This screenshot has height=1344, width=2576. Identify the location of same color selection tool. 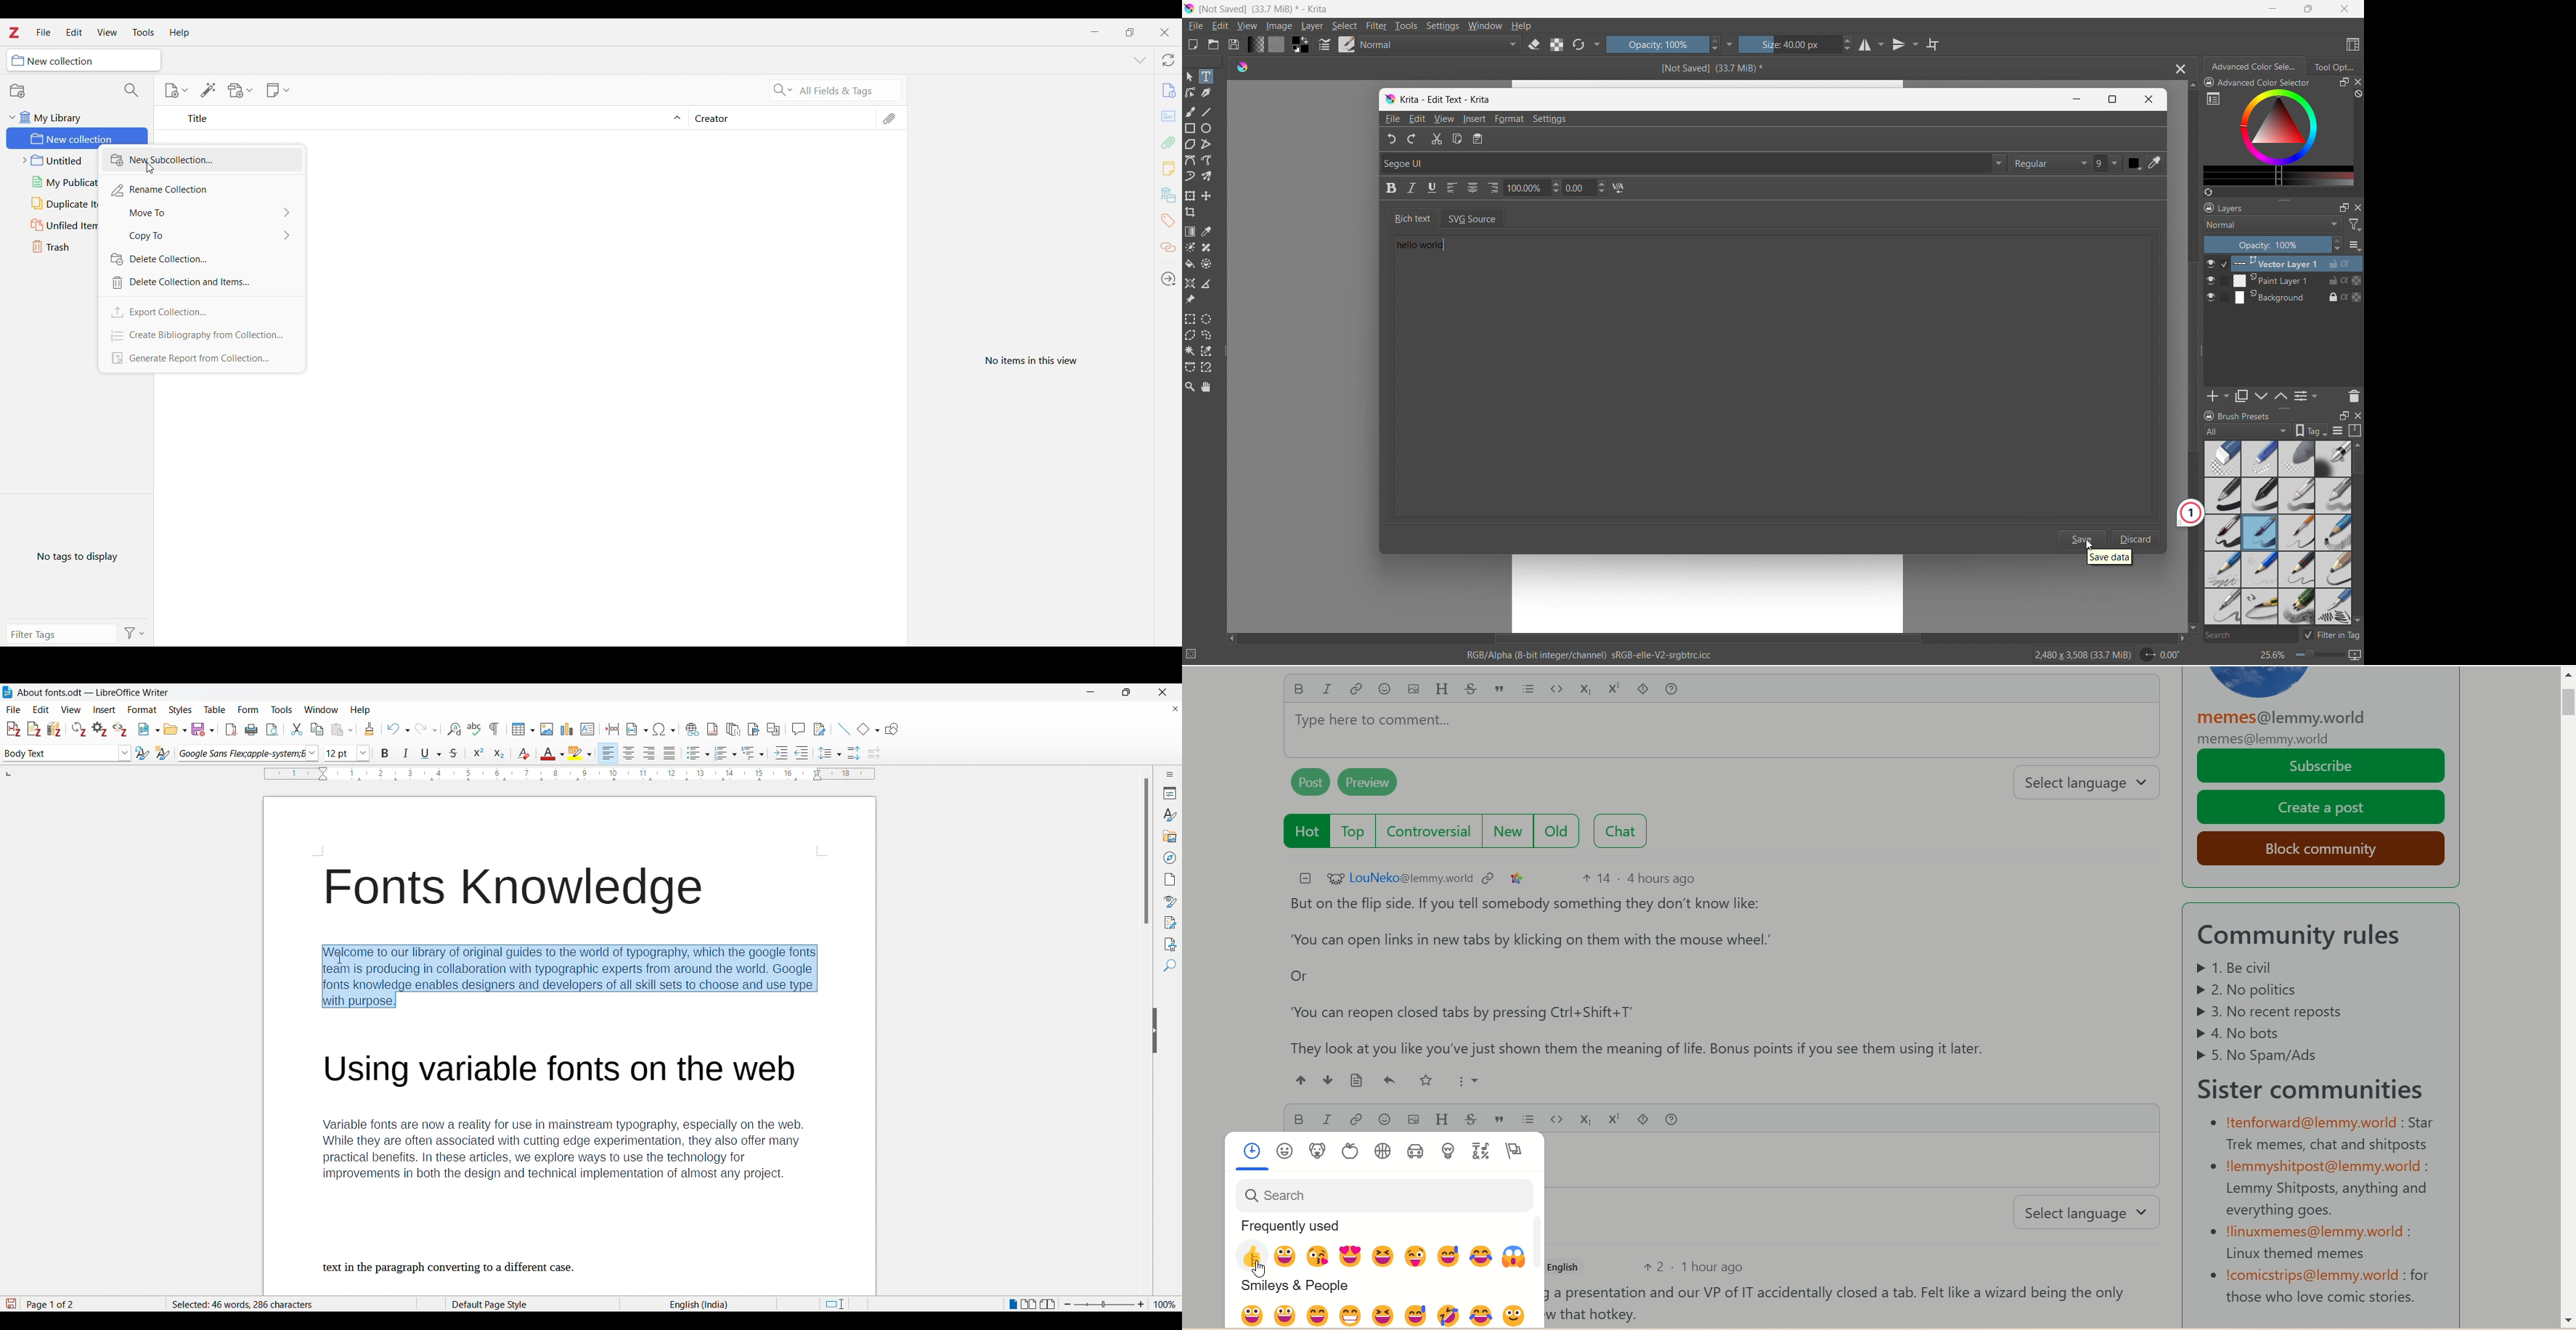
(1206, 351).